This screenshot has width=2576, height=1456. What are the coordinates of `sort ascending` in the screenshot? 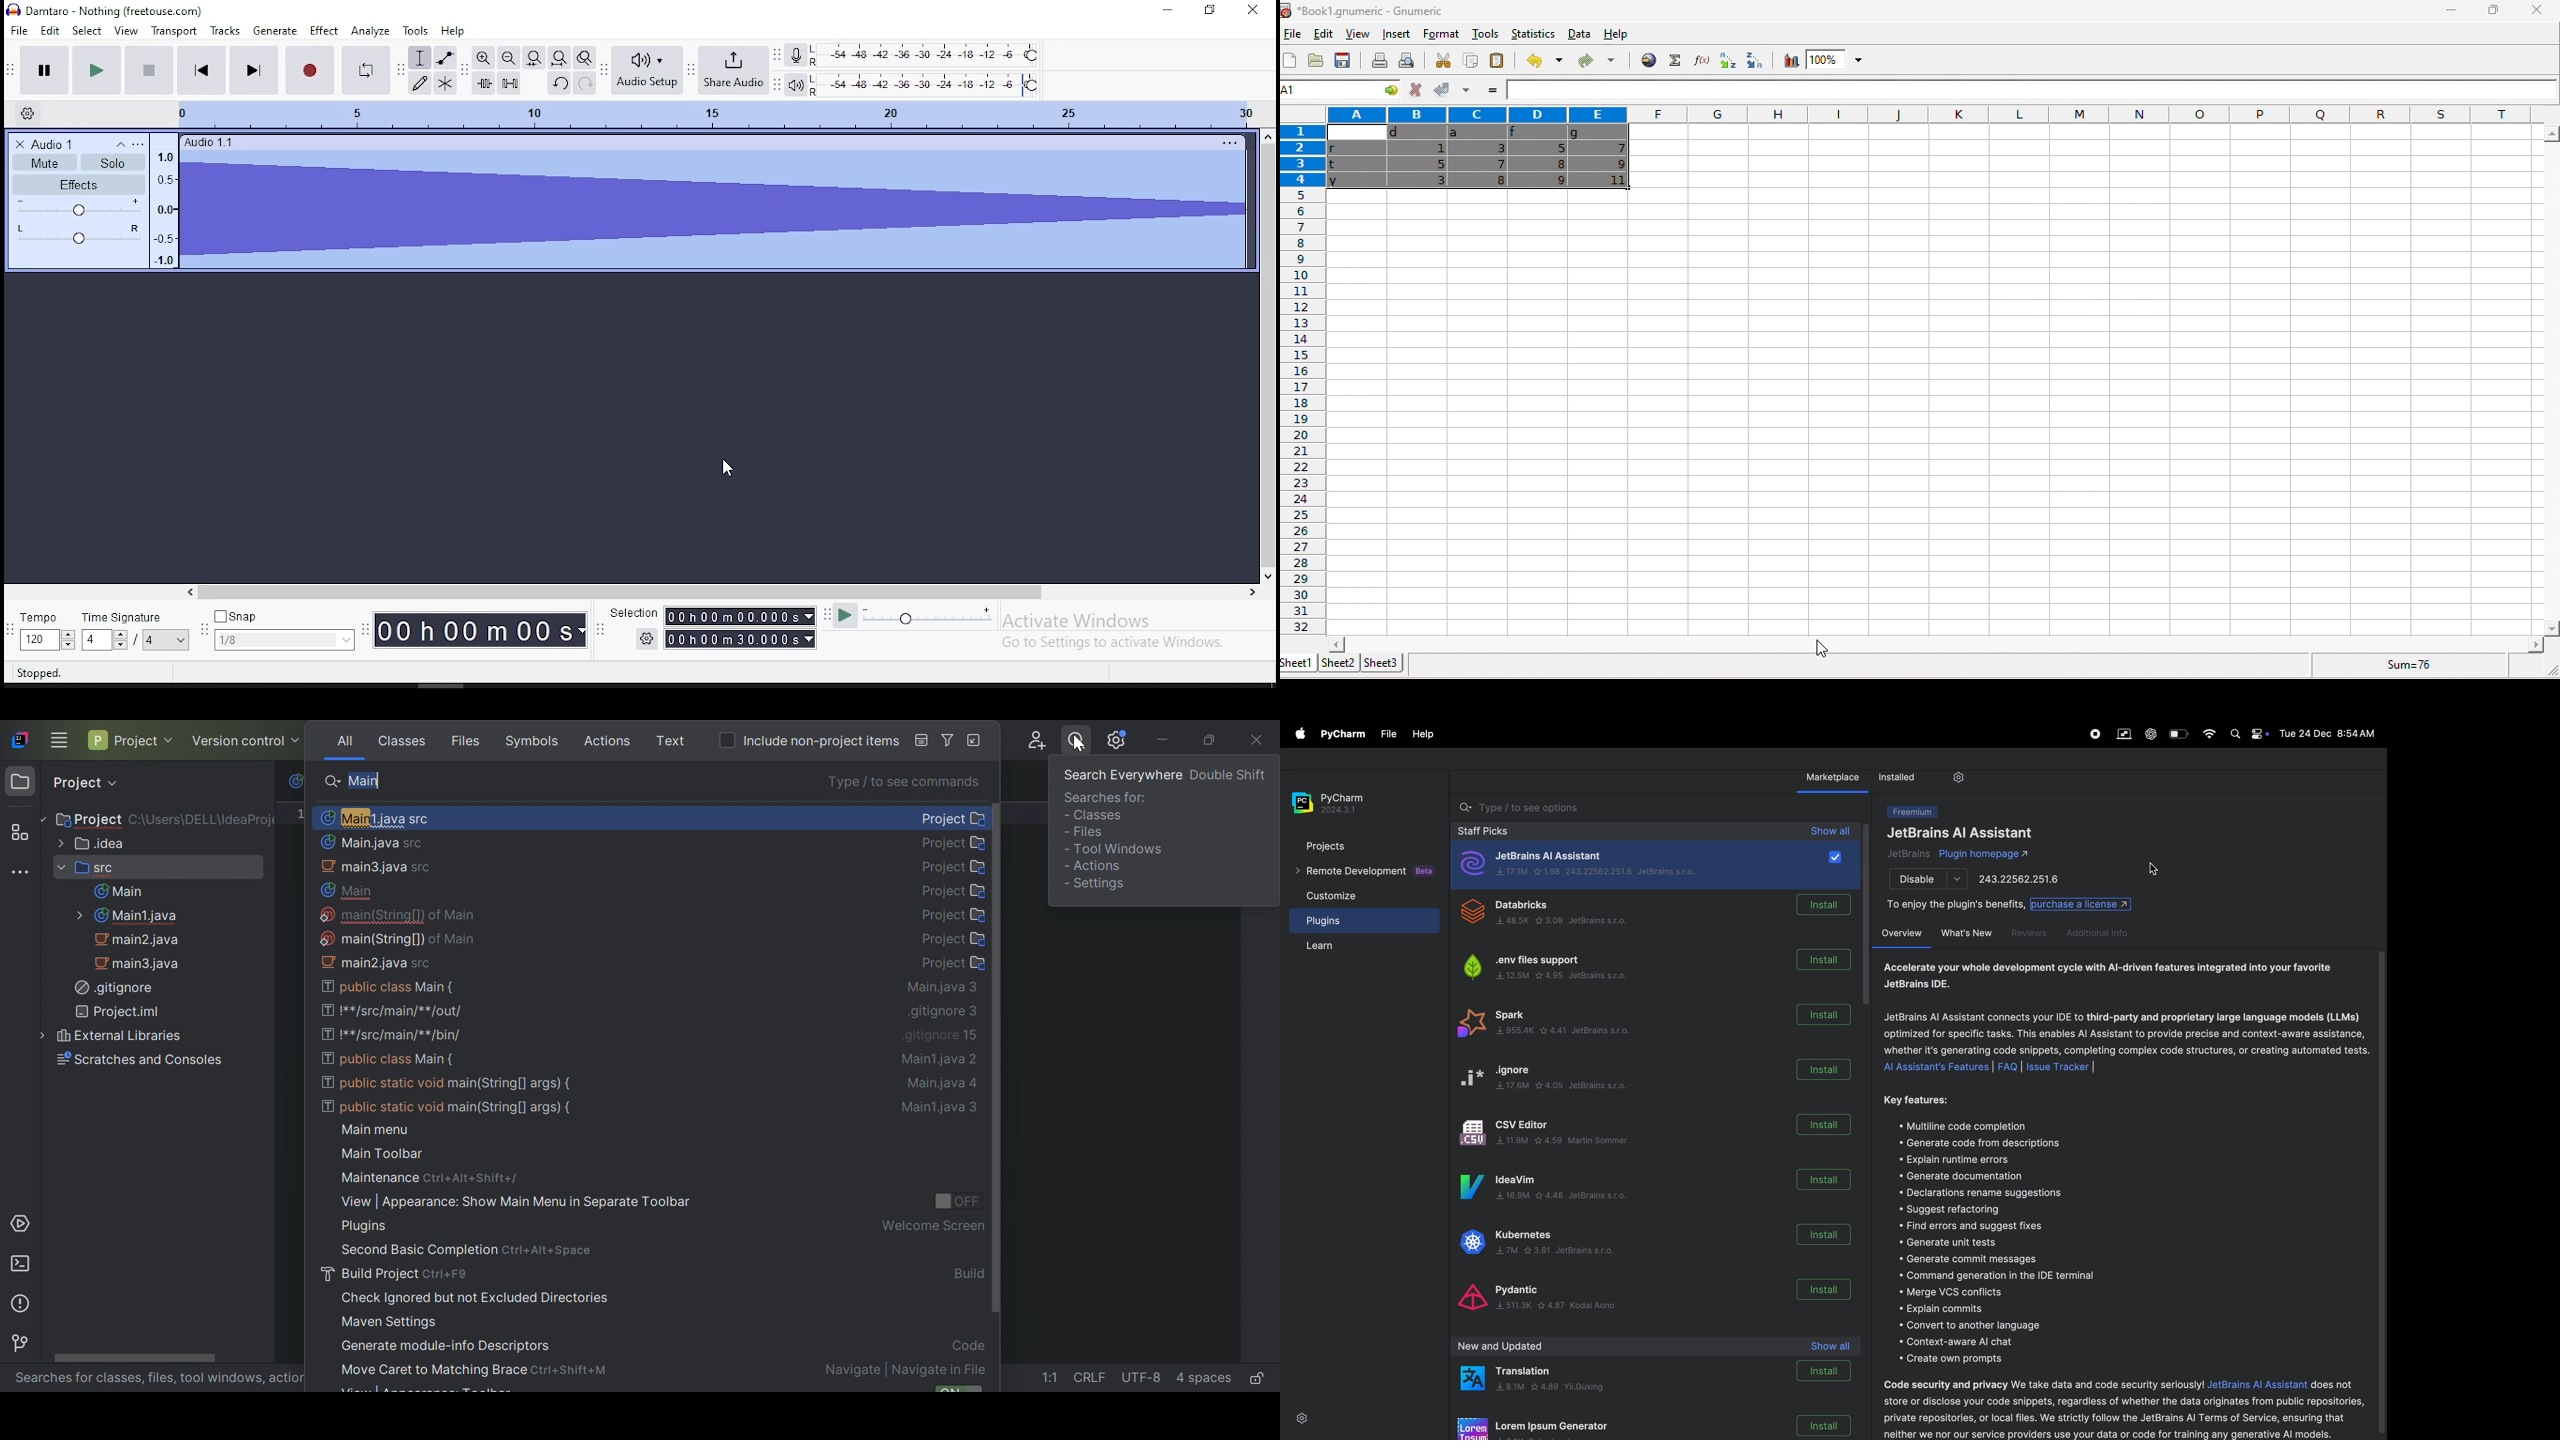 It's located at (1724, 61).